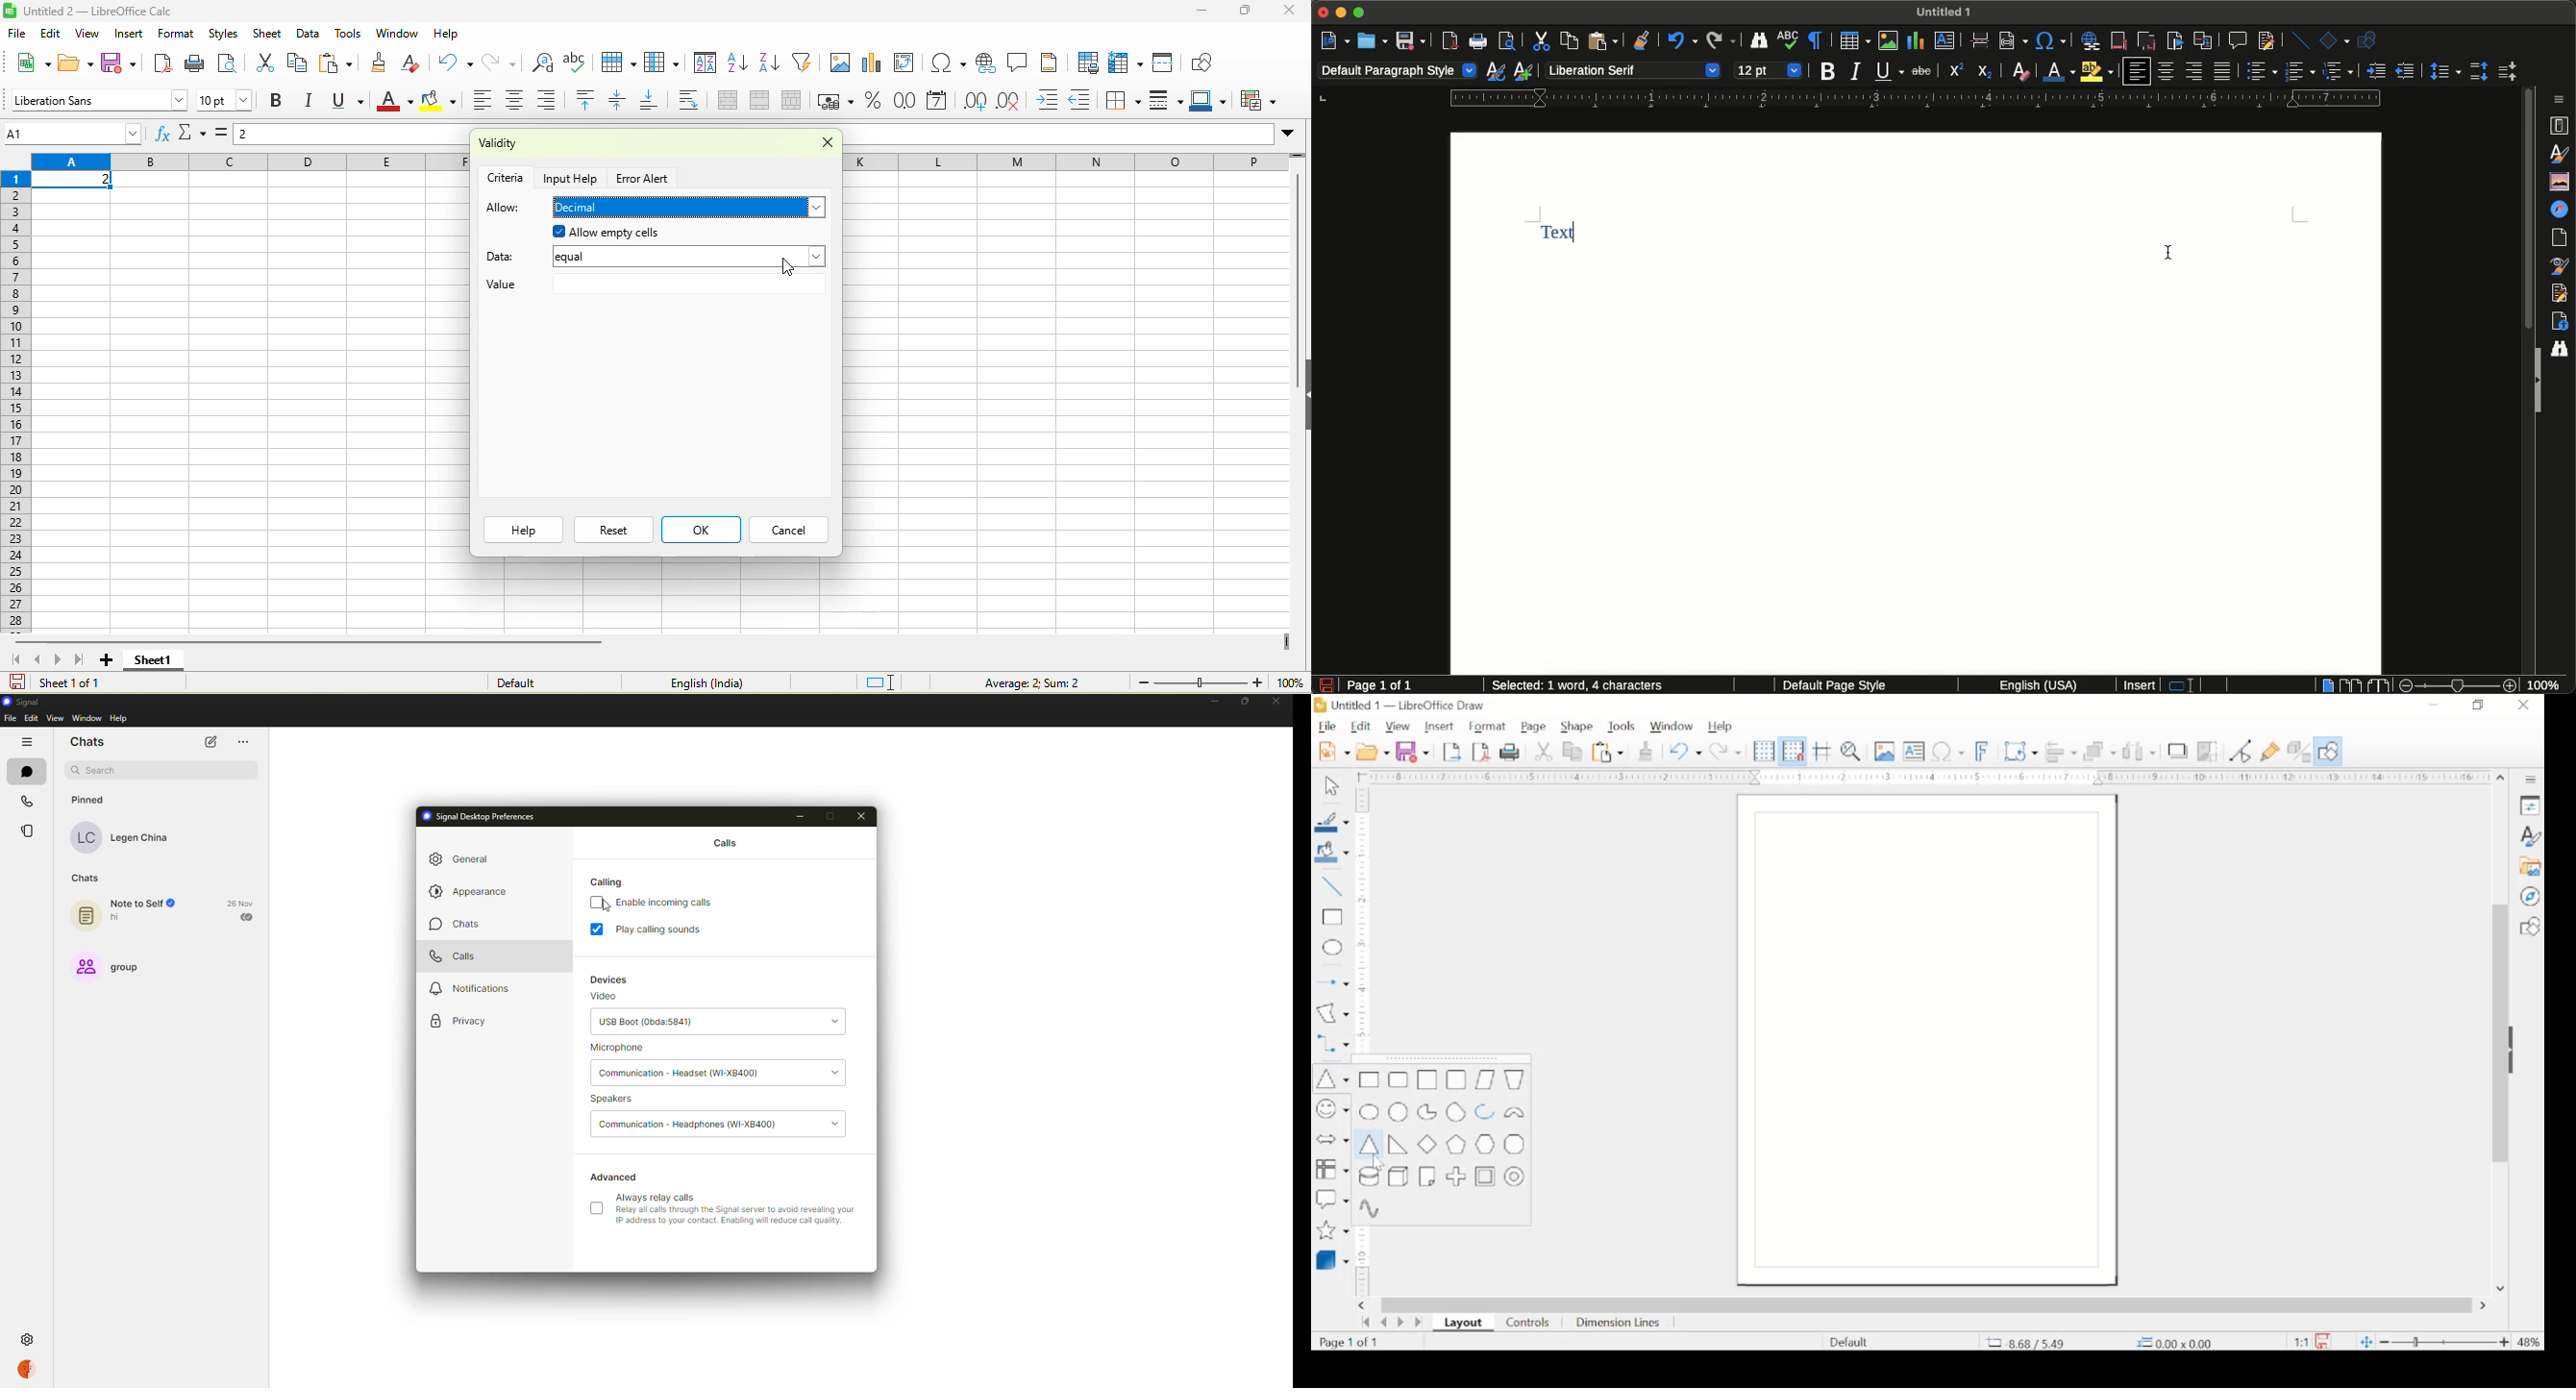 The height and width of the screenshot is (1400, 2576). I want to click on Clone formatting, so click(1643, 42).